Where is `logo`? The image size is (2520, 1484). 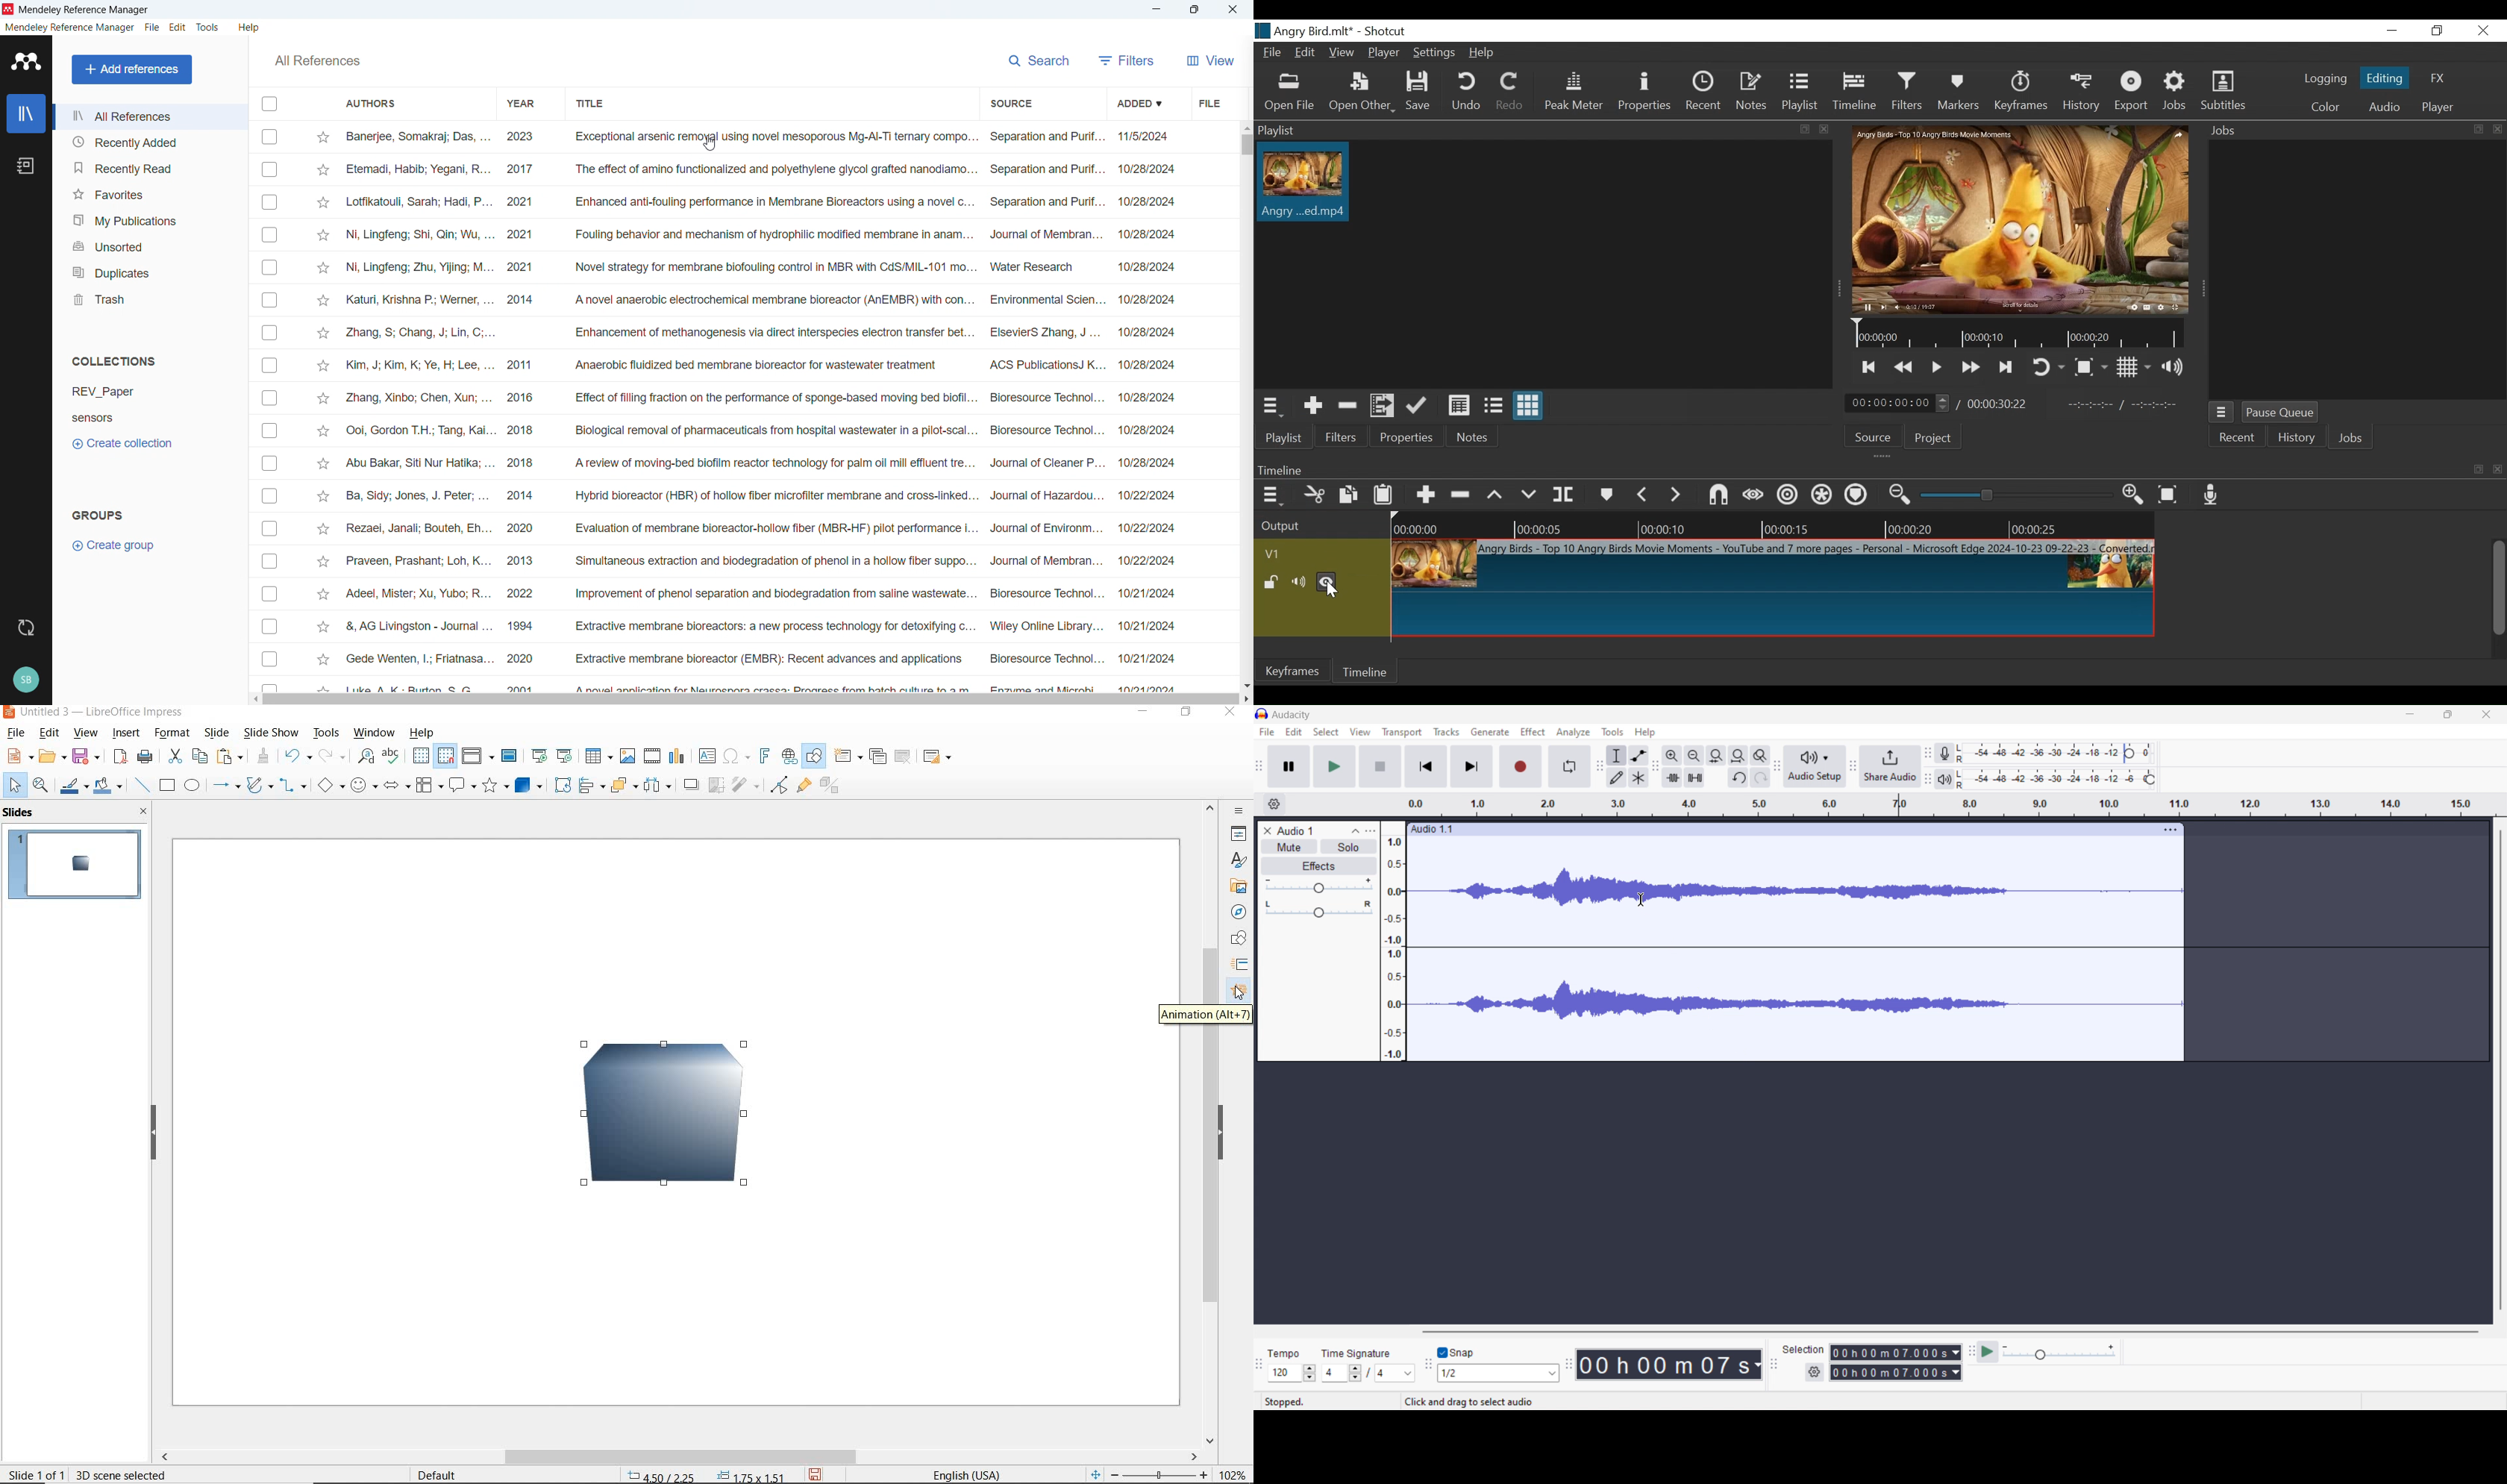 logo is located at coordinates (25, 61).